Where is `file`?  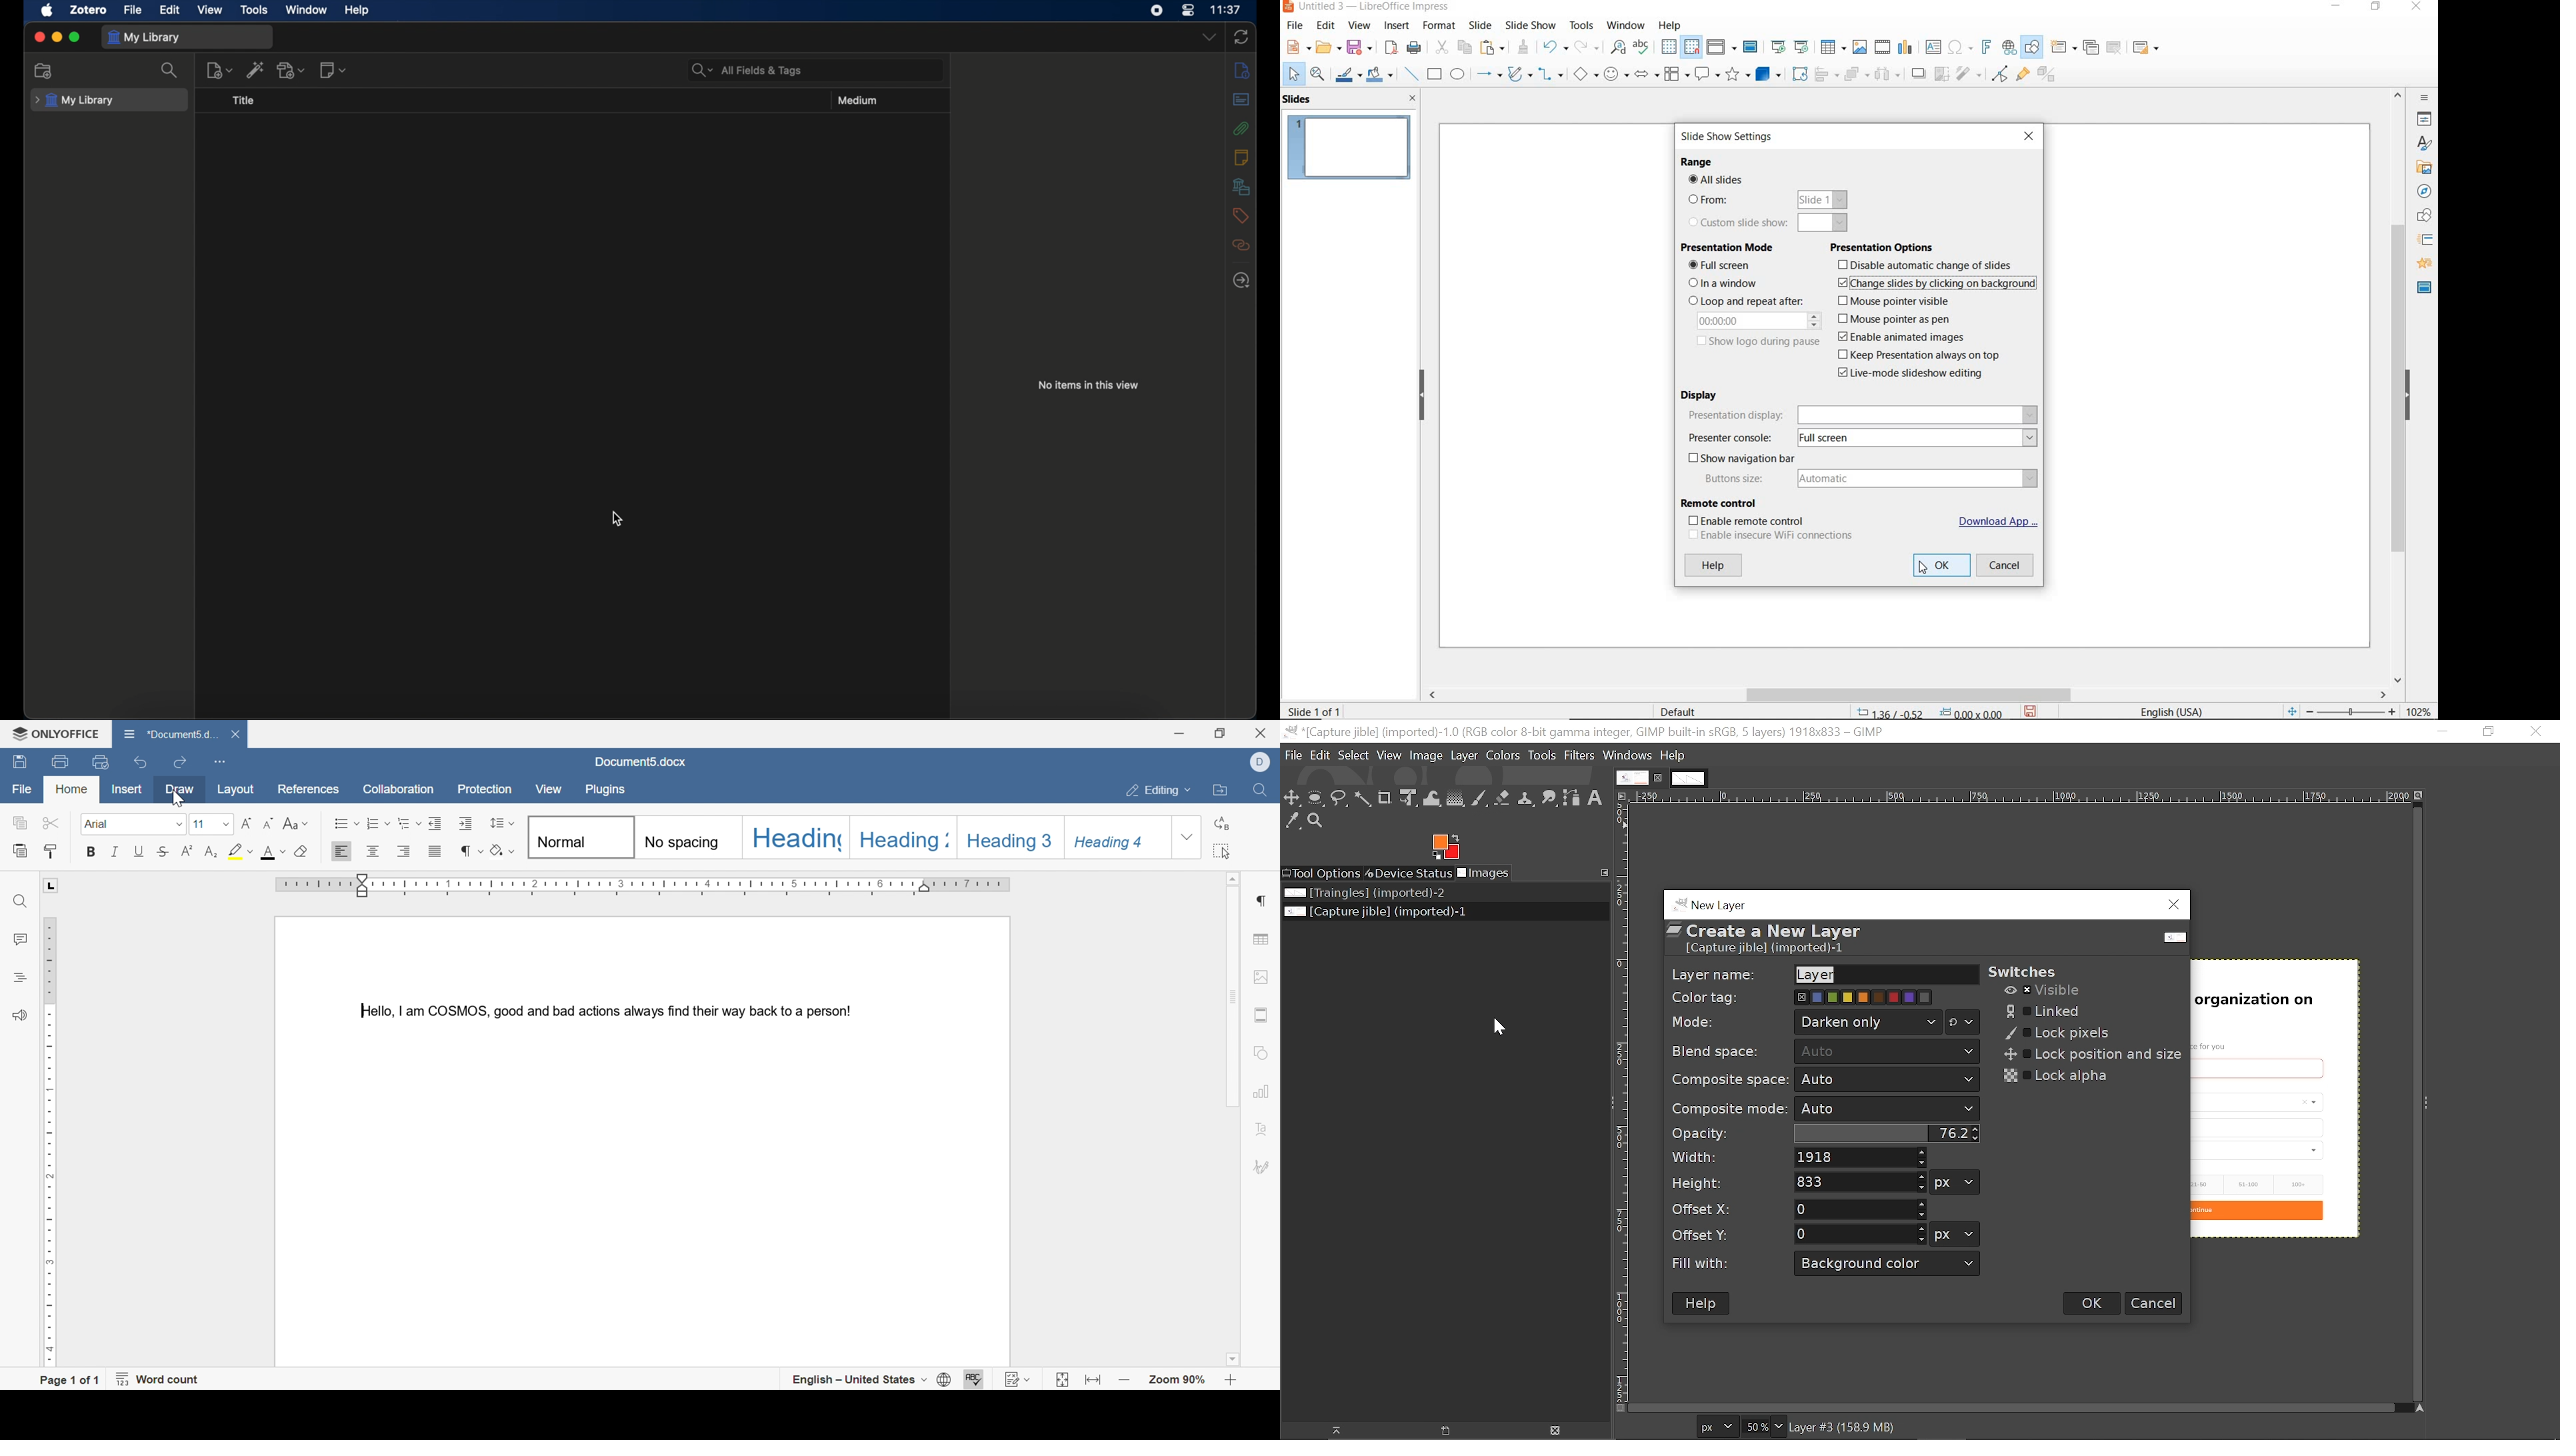 file is located at coordinates (22, 791).